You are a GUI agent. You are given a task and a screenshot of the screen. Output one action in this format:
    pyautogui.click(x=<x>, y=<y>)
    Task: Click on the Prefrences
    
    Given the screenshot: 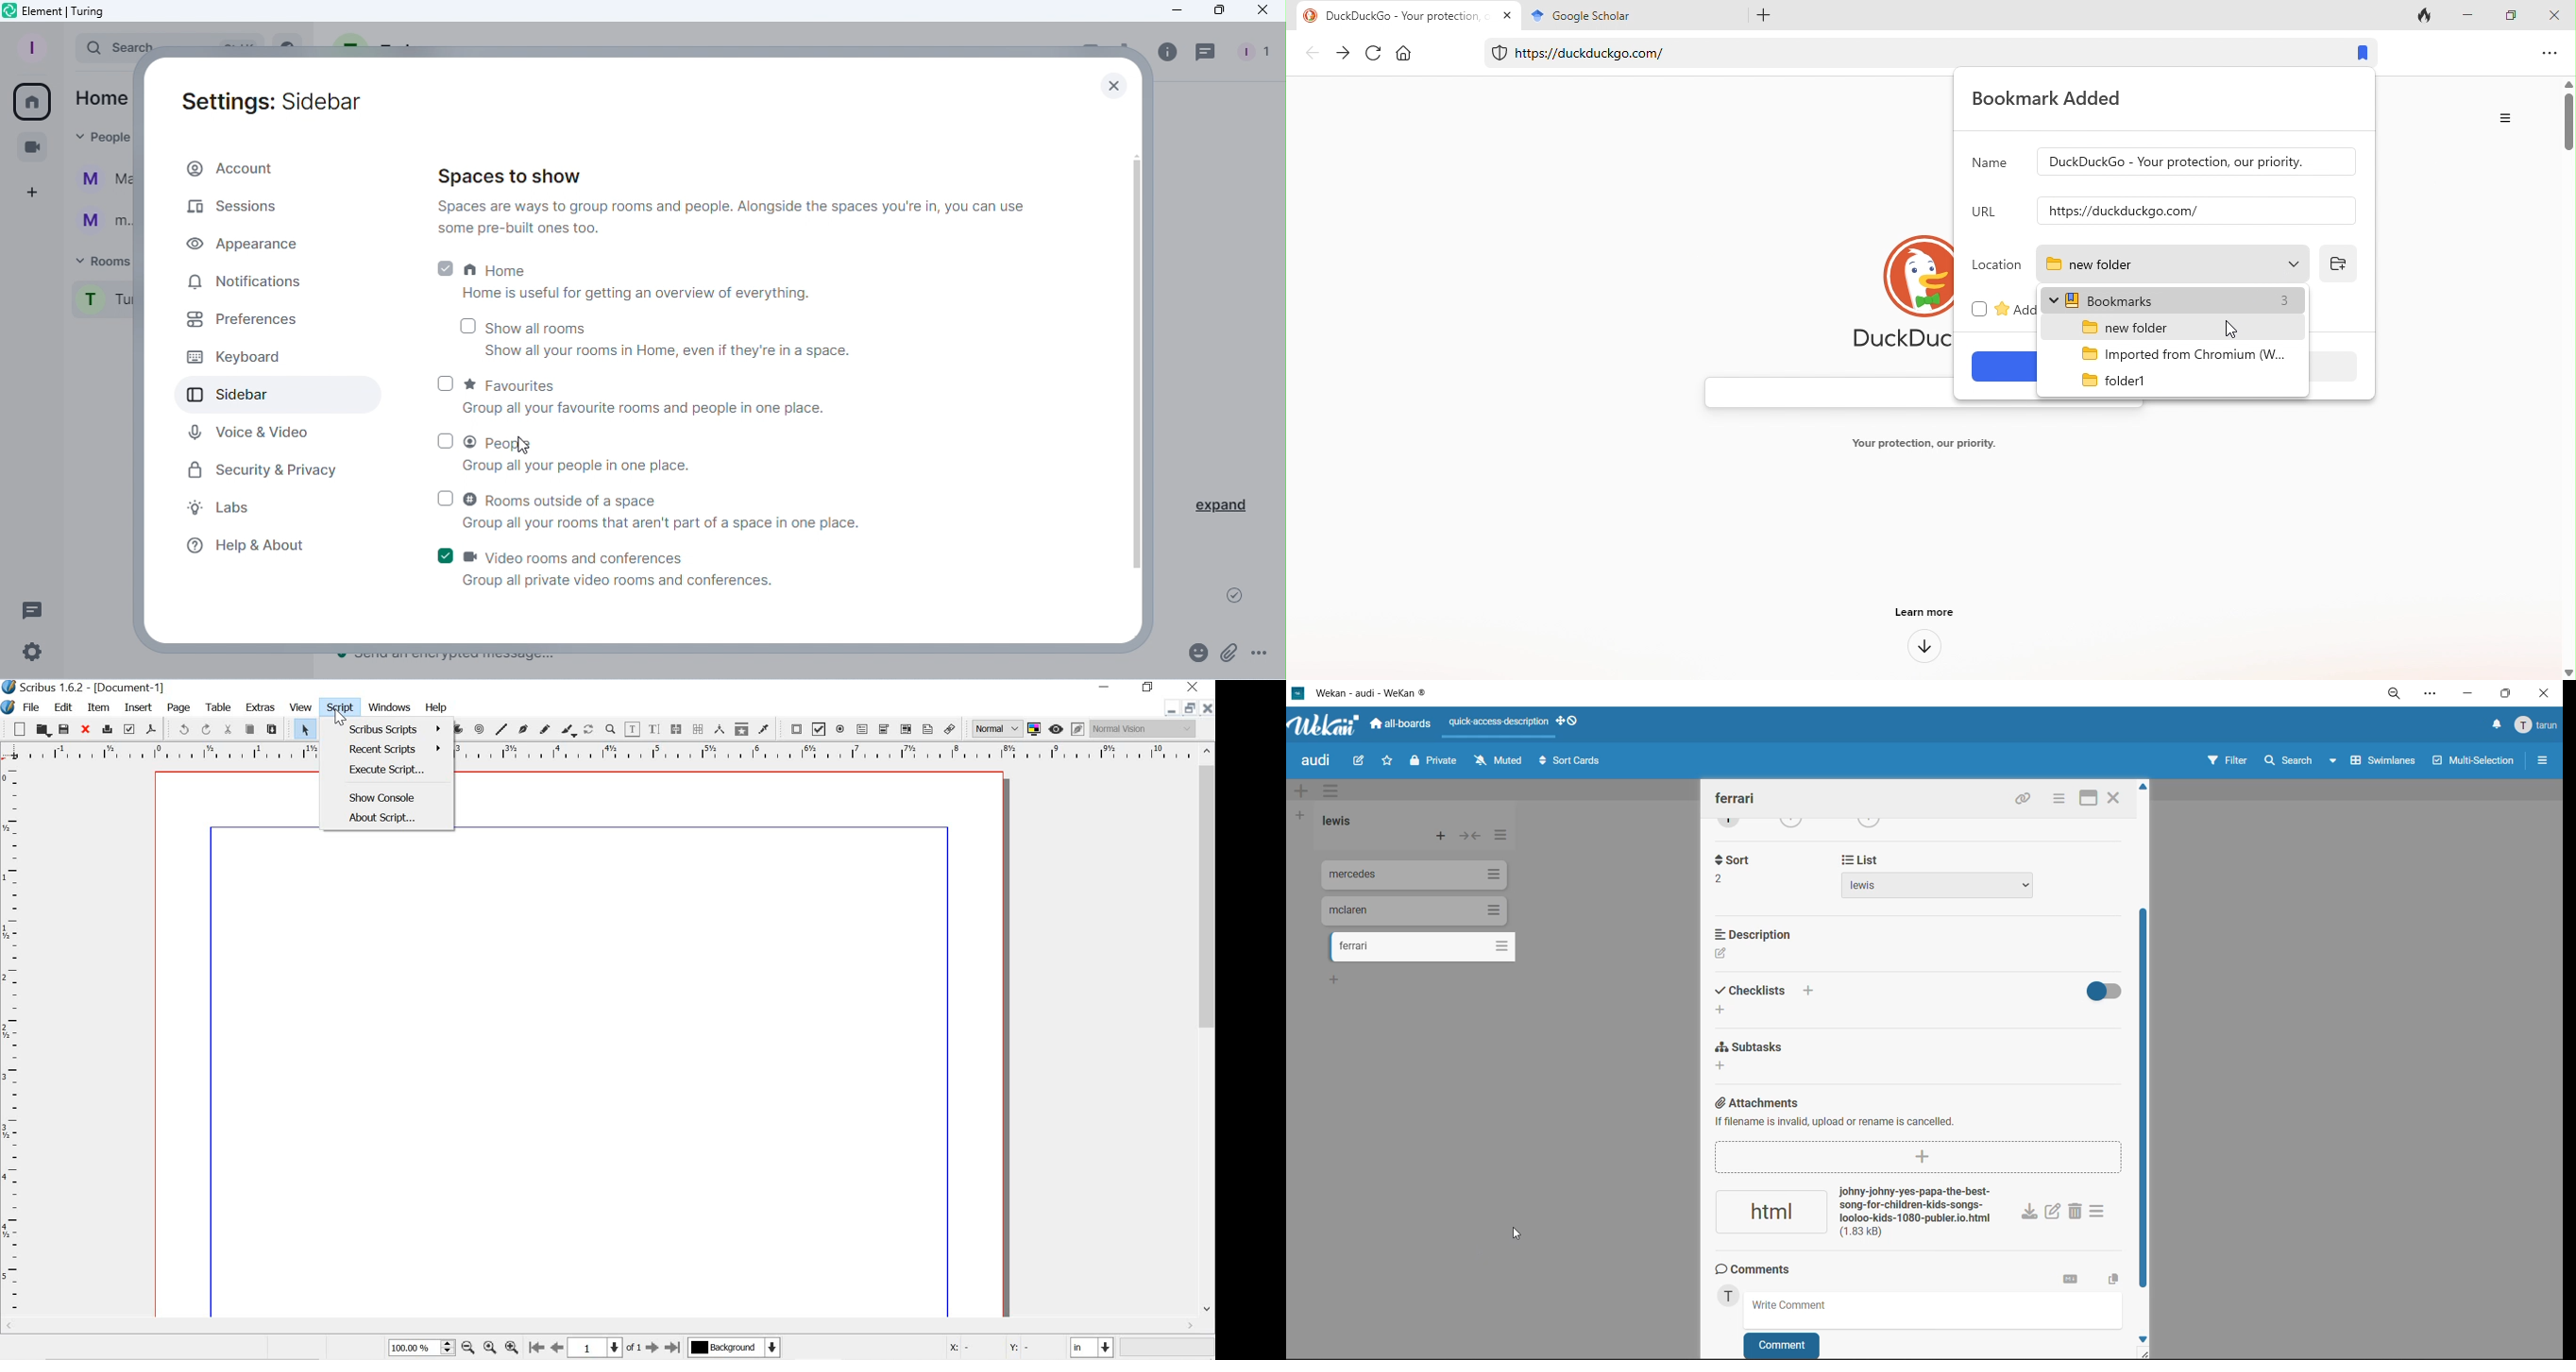 What is the action you would take?
    pyautogui.click(x=250, y=319)
    